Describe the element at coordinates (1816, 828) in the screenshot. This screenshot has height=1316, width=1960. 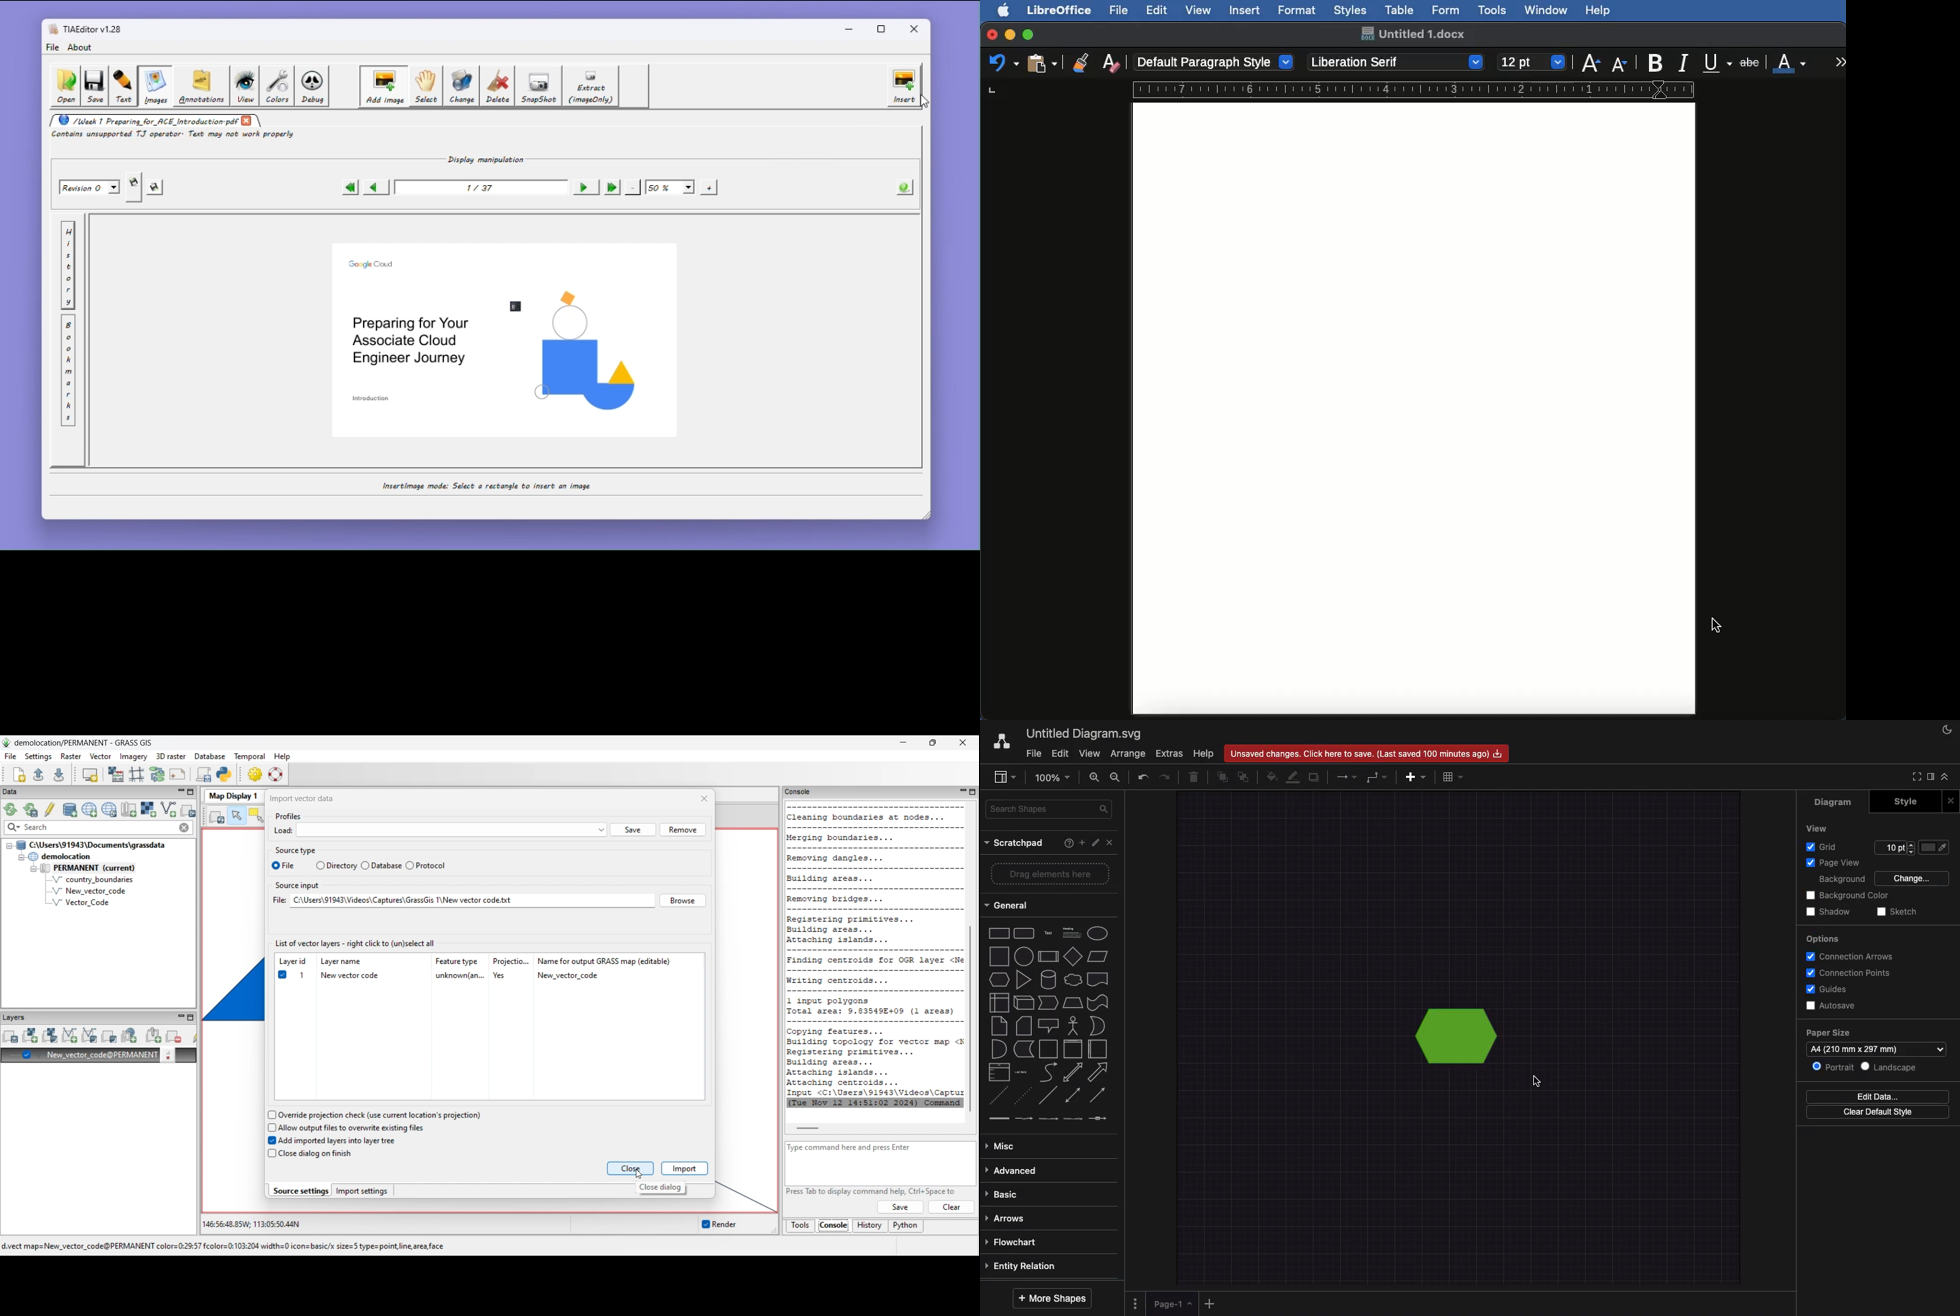
I see `View` at that location.